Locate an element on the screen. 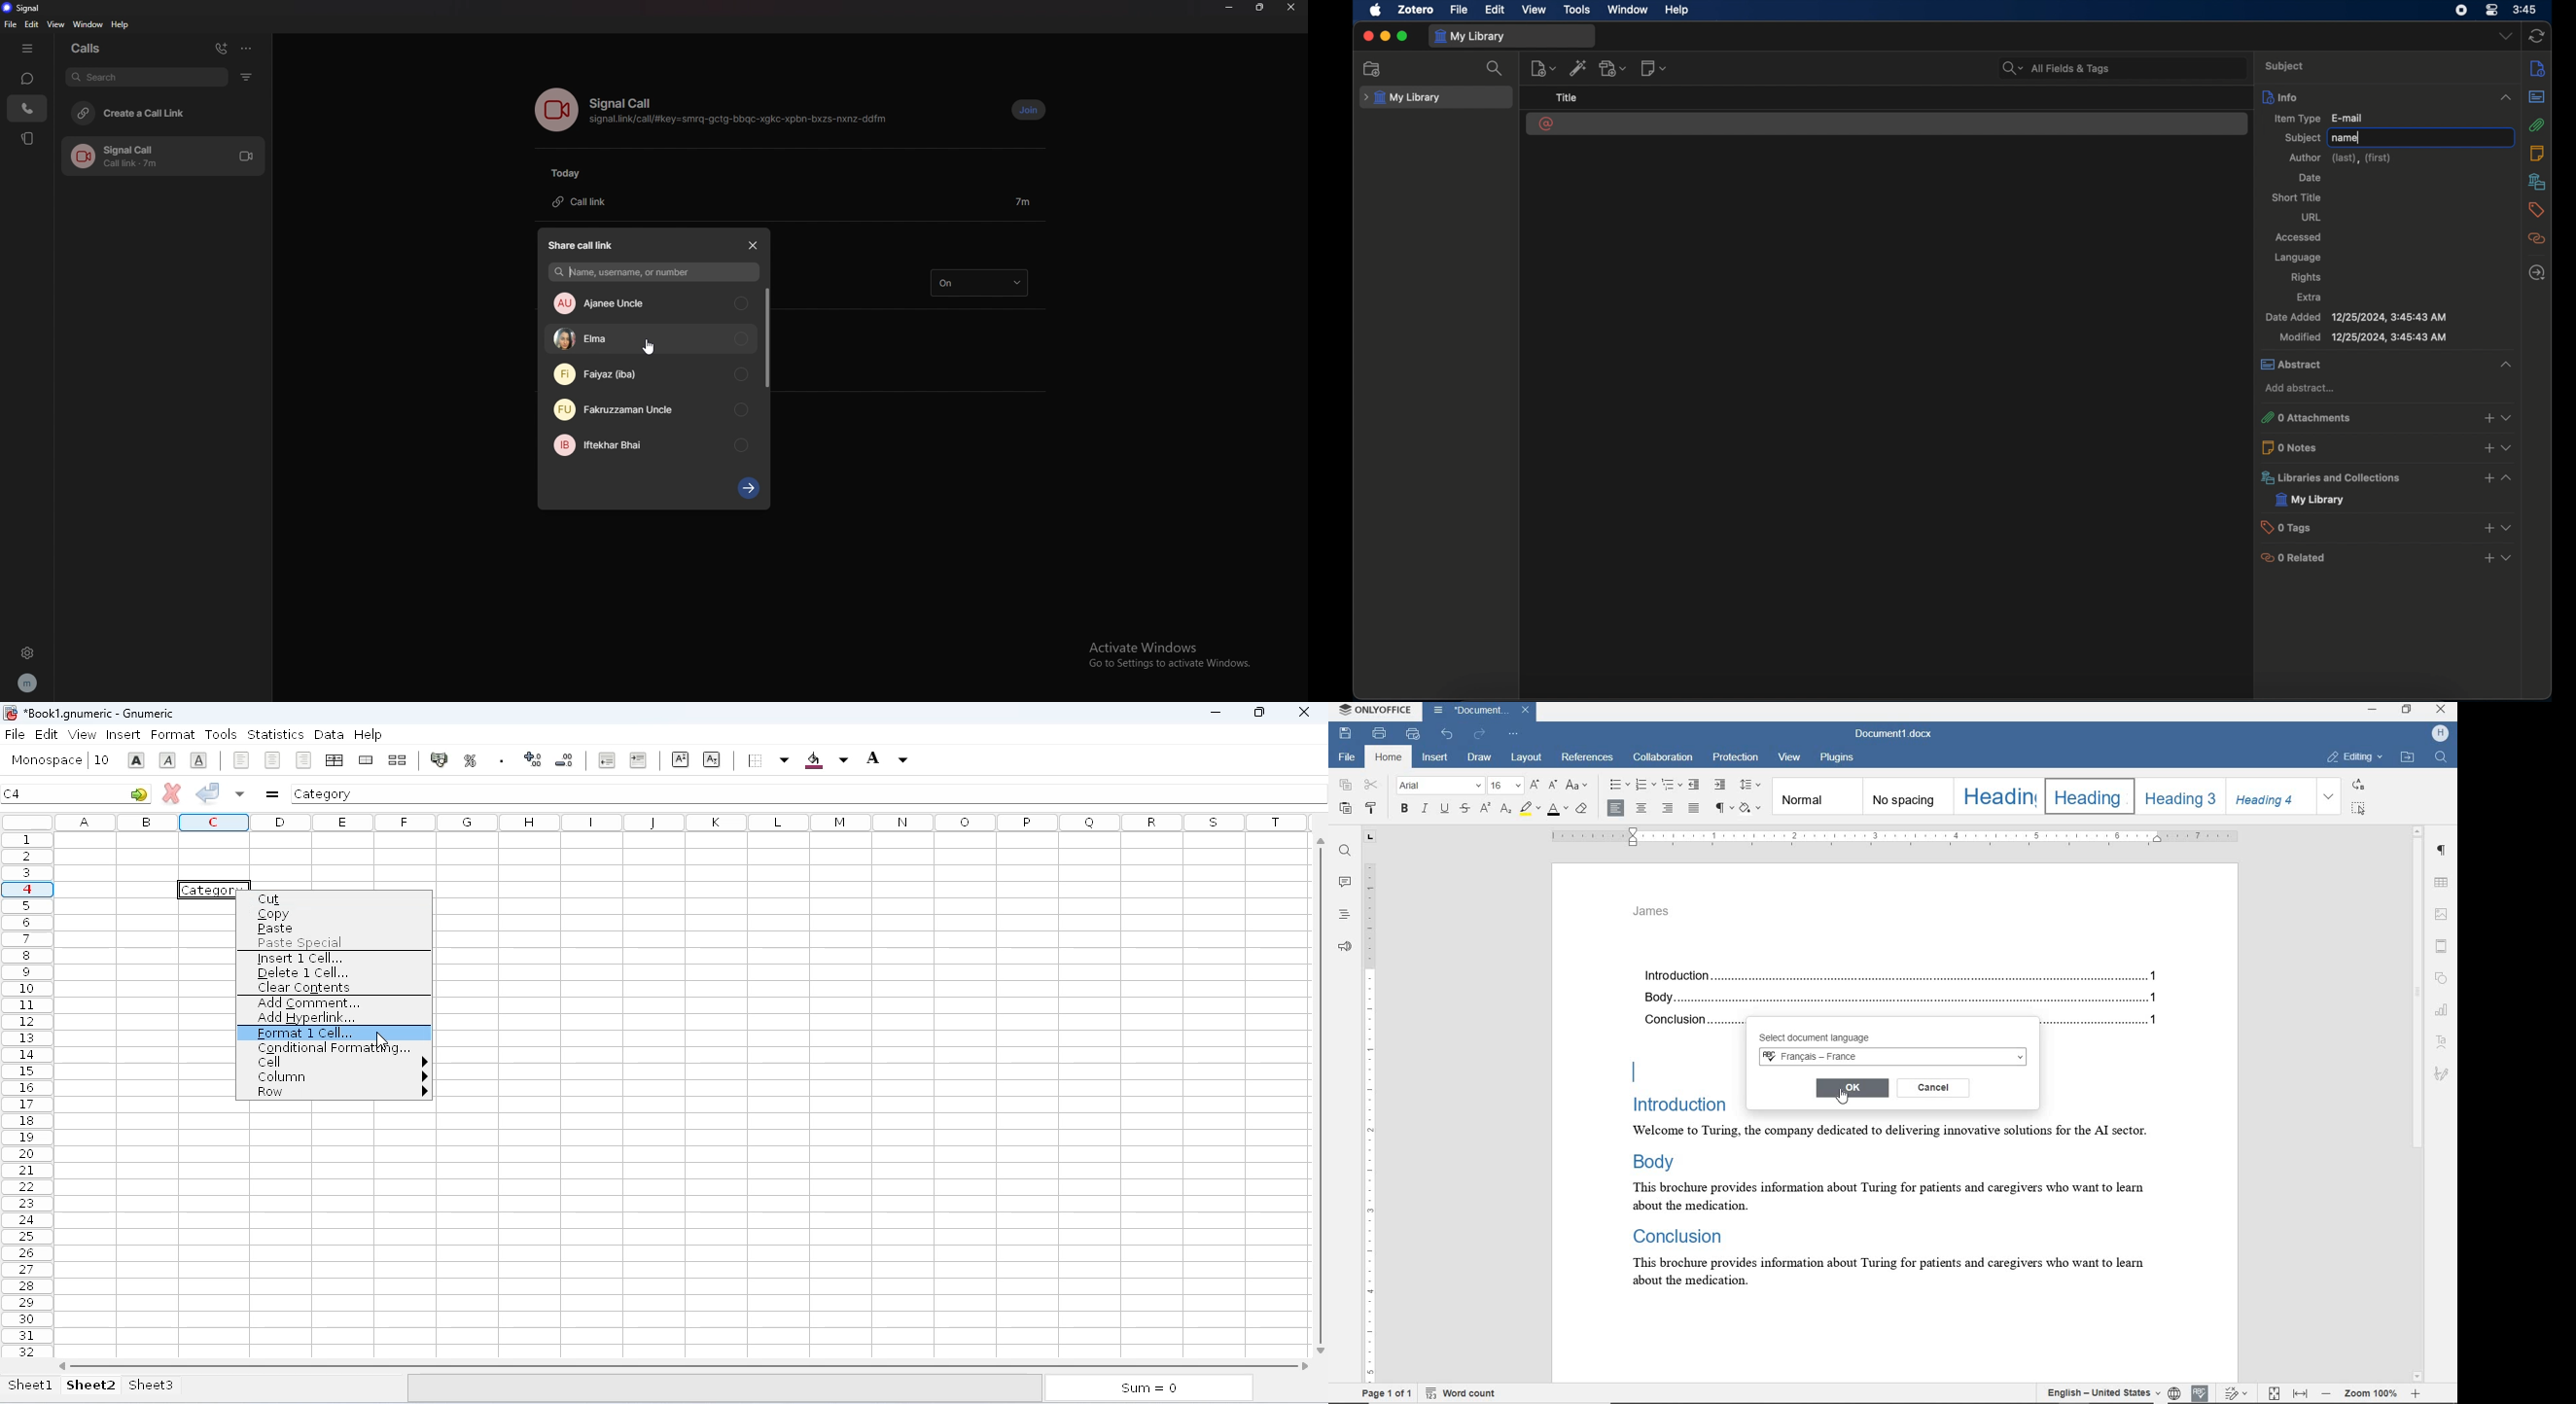  shading is located at coordinates (1753, 808).